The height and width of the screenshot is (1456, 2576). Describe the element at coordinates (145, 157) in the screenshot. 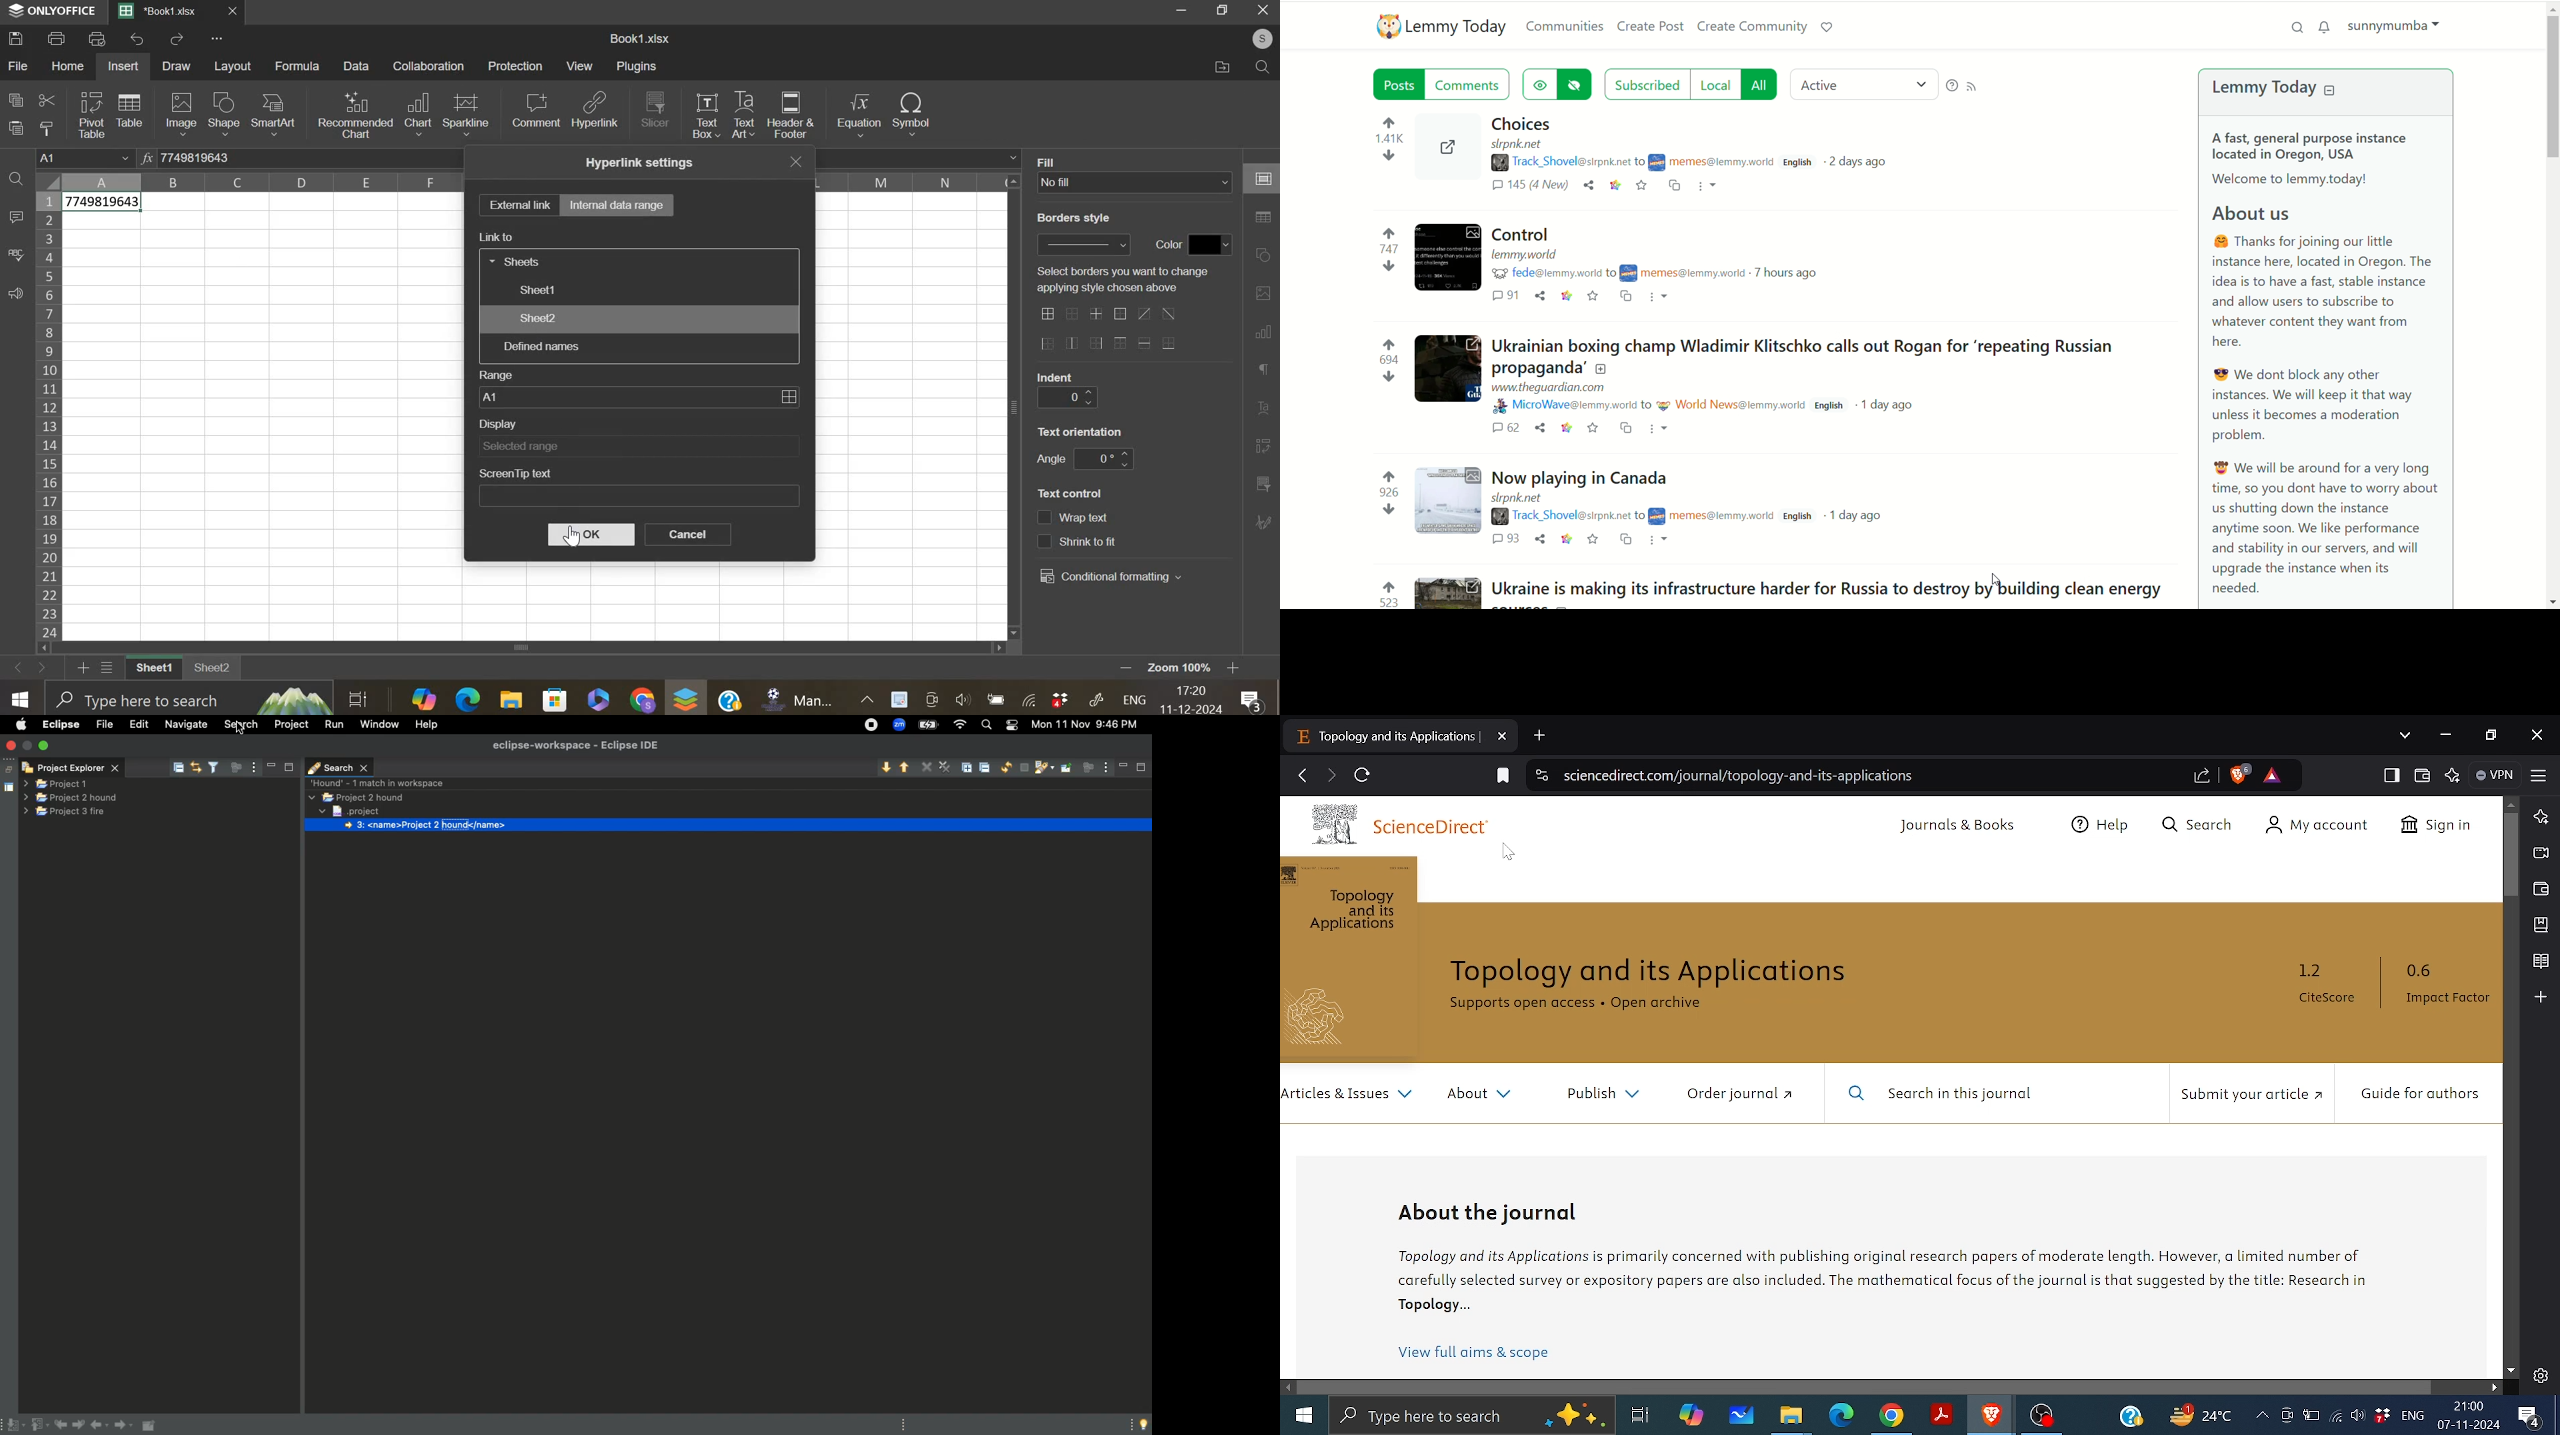

I see `function` at that location.